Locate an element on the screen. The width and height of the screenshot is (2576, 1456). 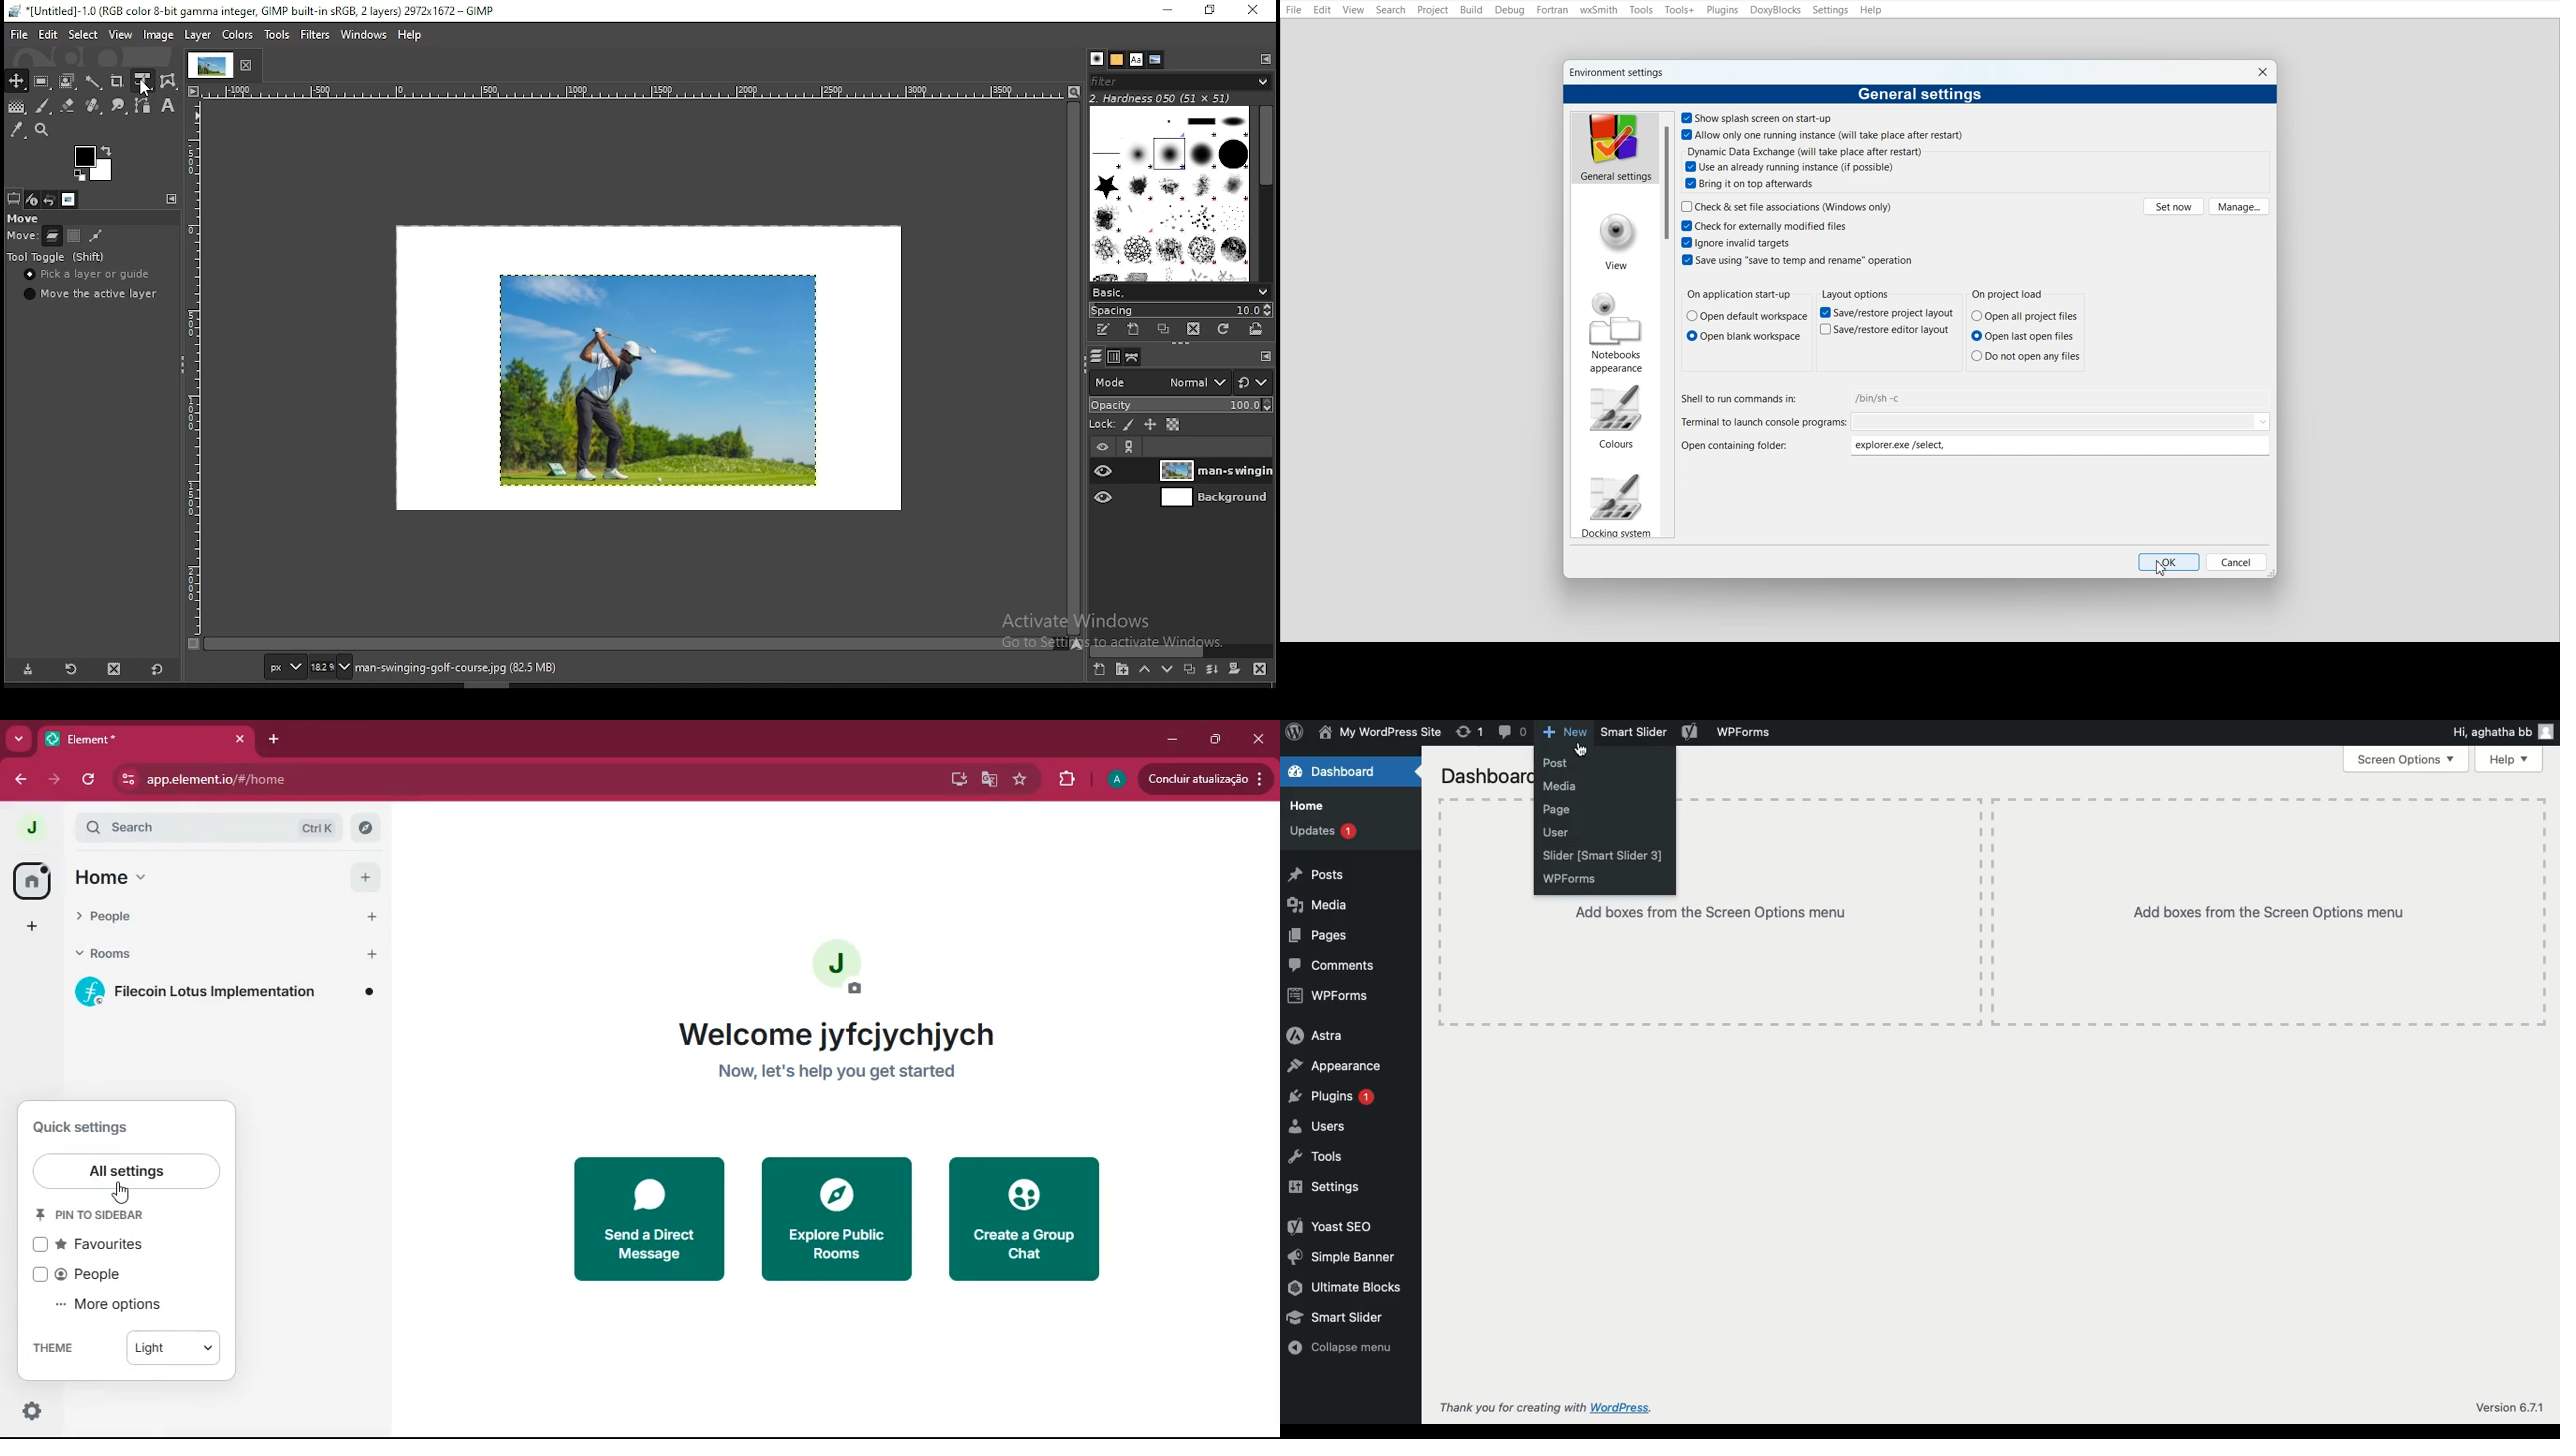
Do not open any files is located at coordinates (2026, 355).